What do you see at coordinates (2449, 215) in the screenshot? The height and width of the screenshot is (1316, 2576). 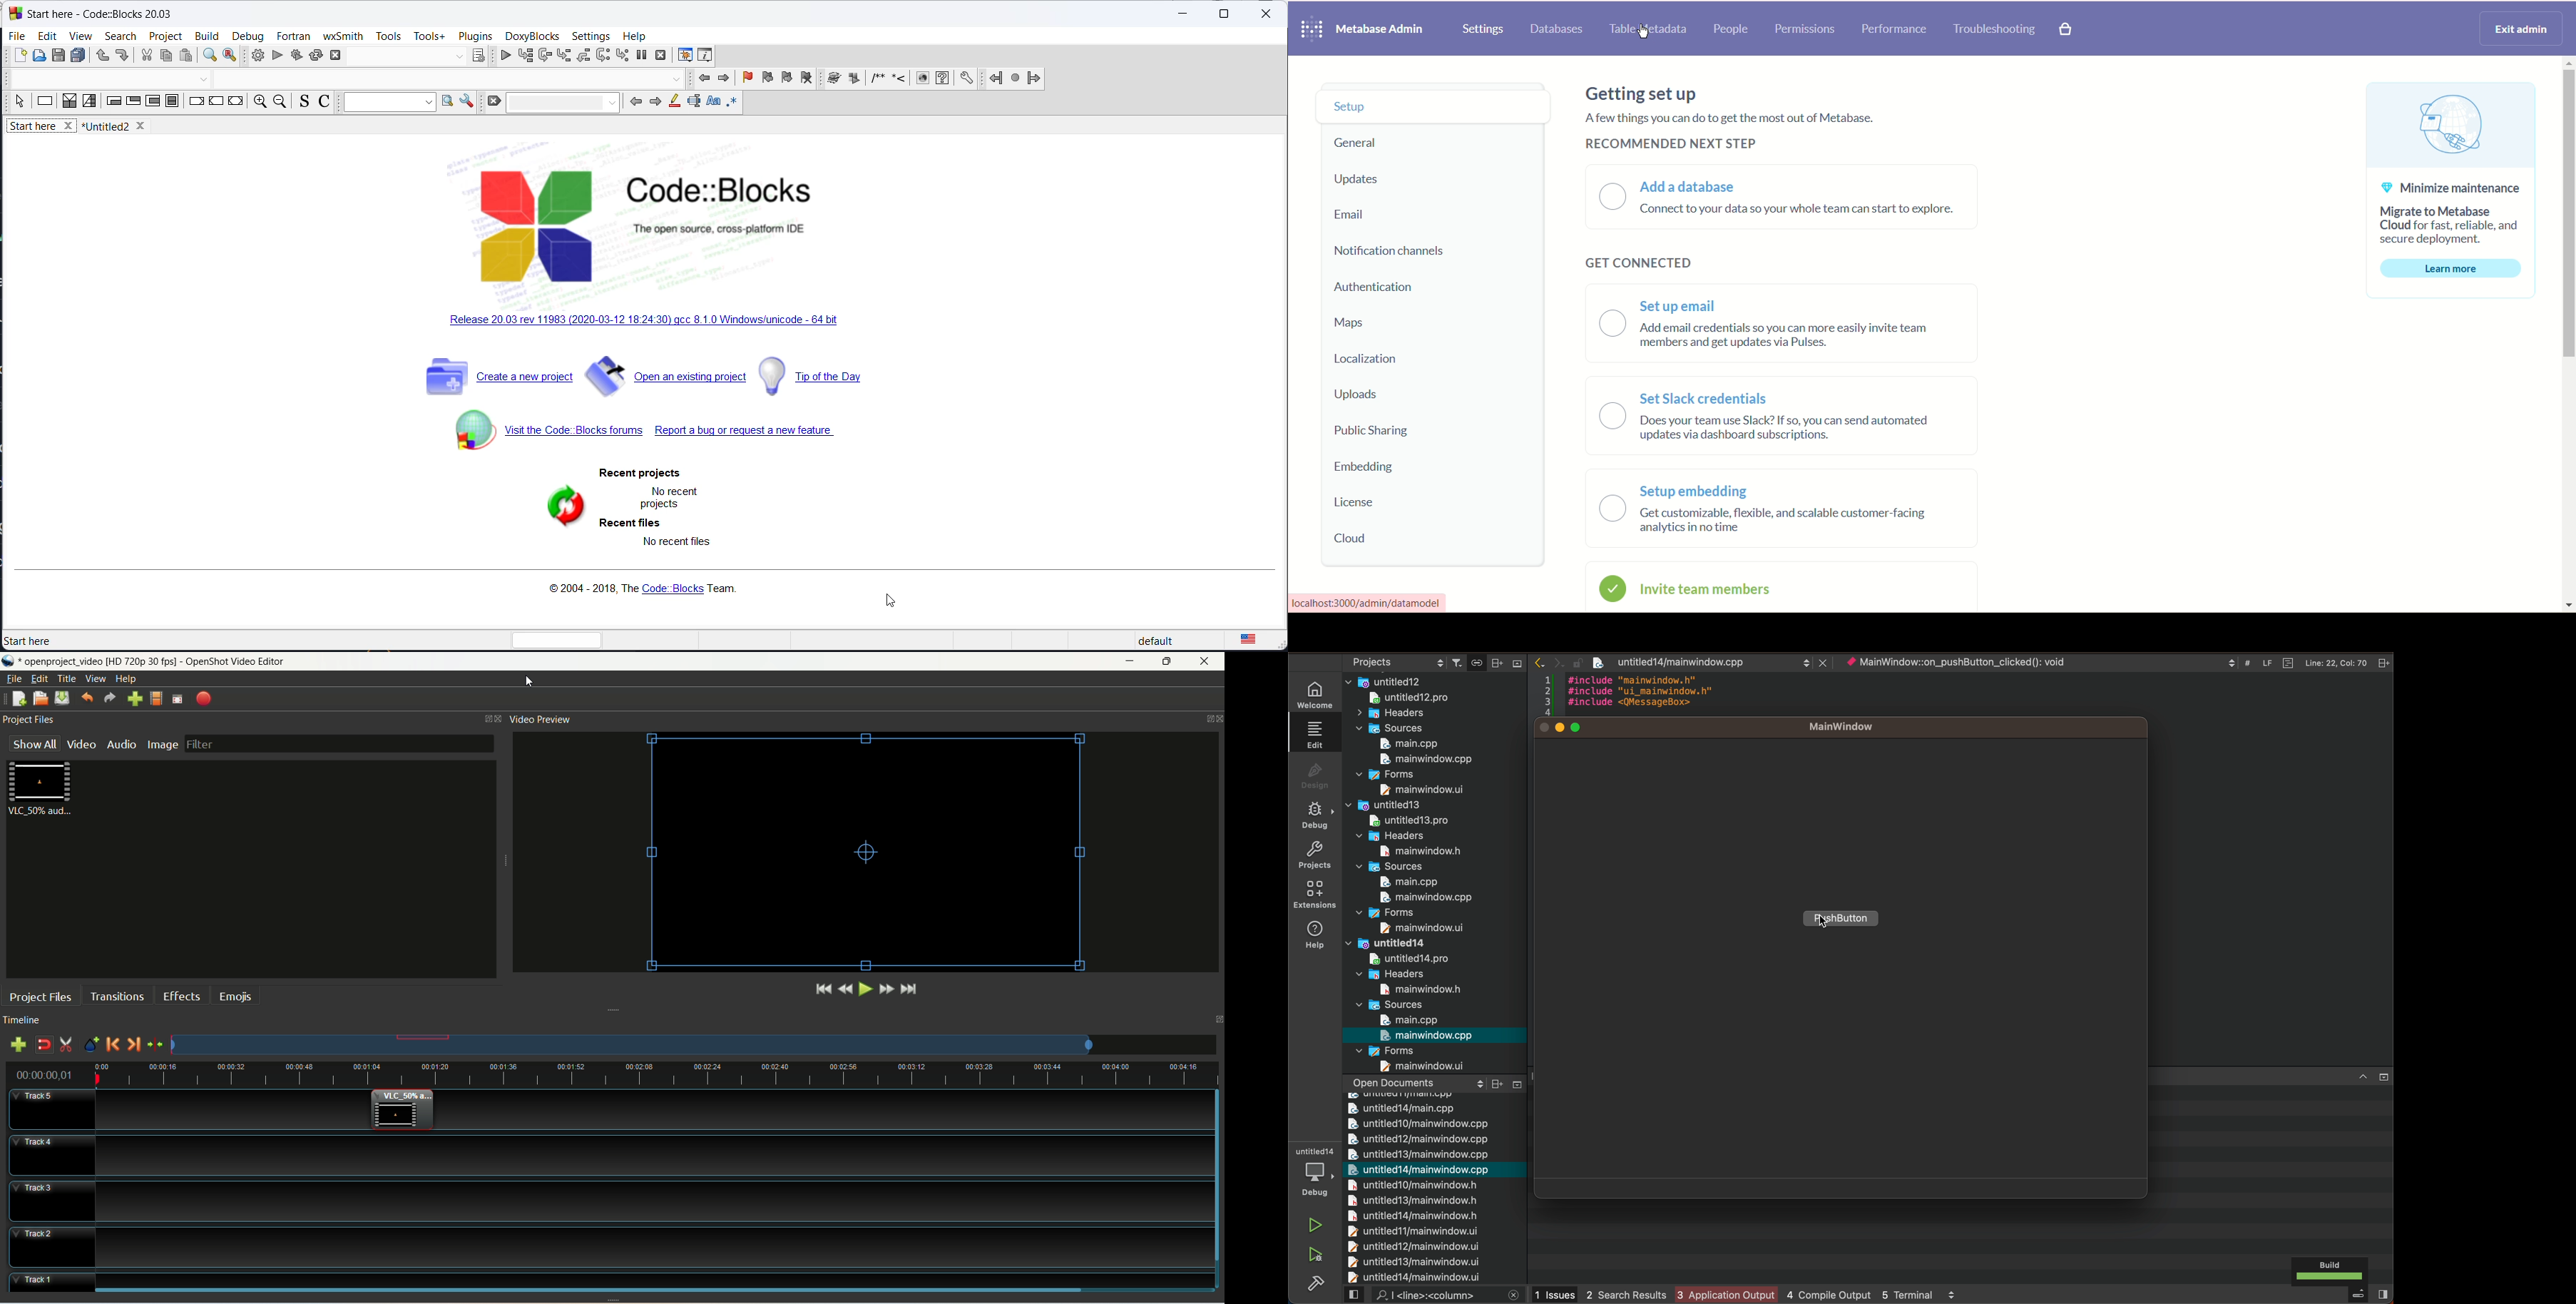 I see `Minimize maintenance. Migrate to Metabase. Cloud for fast, reliable, and secure deployment.` at bounding box center [2449, 215].